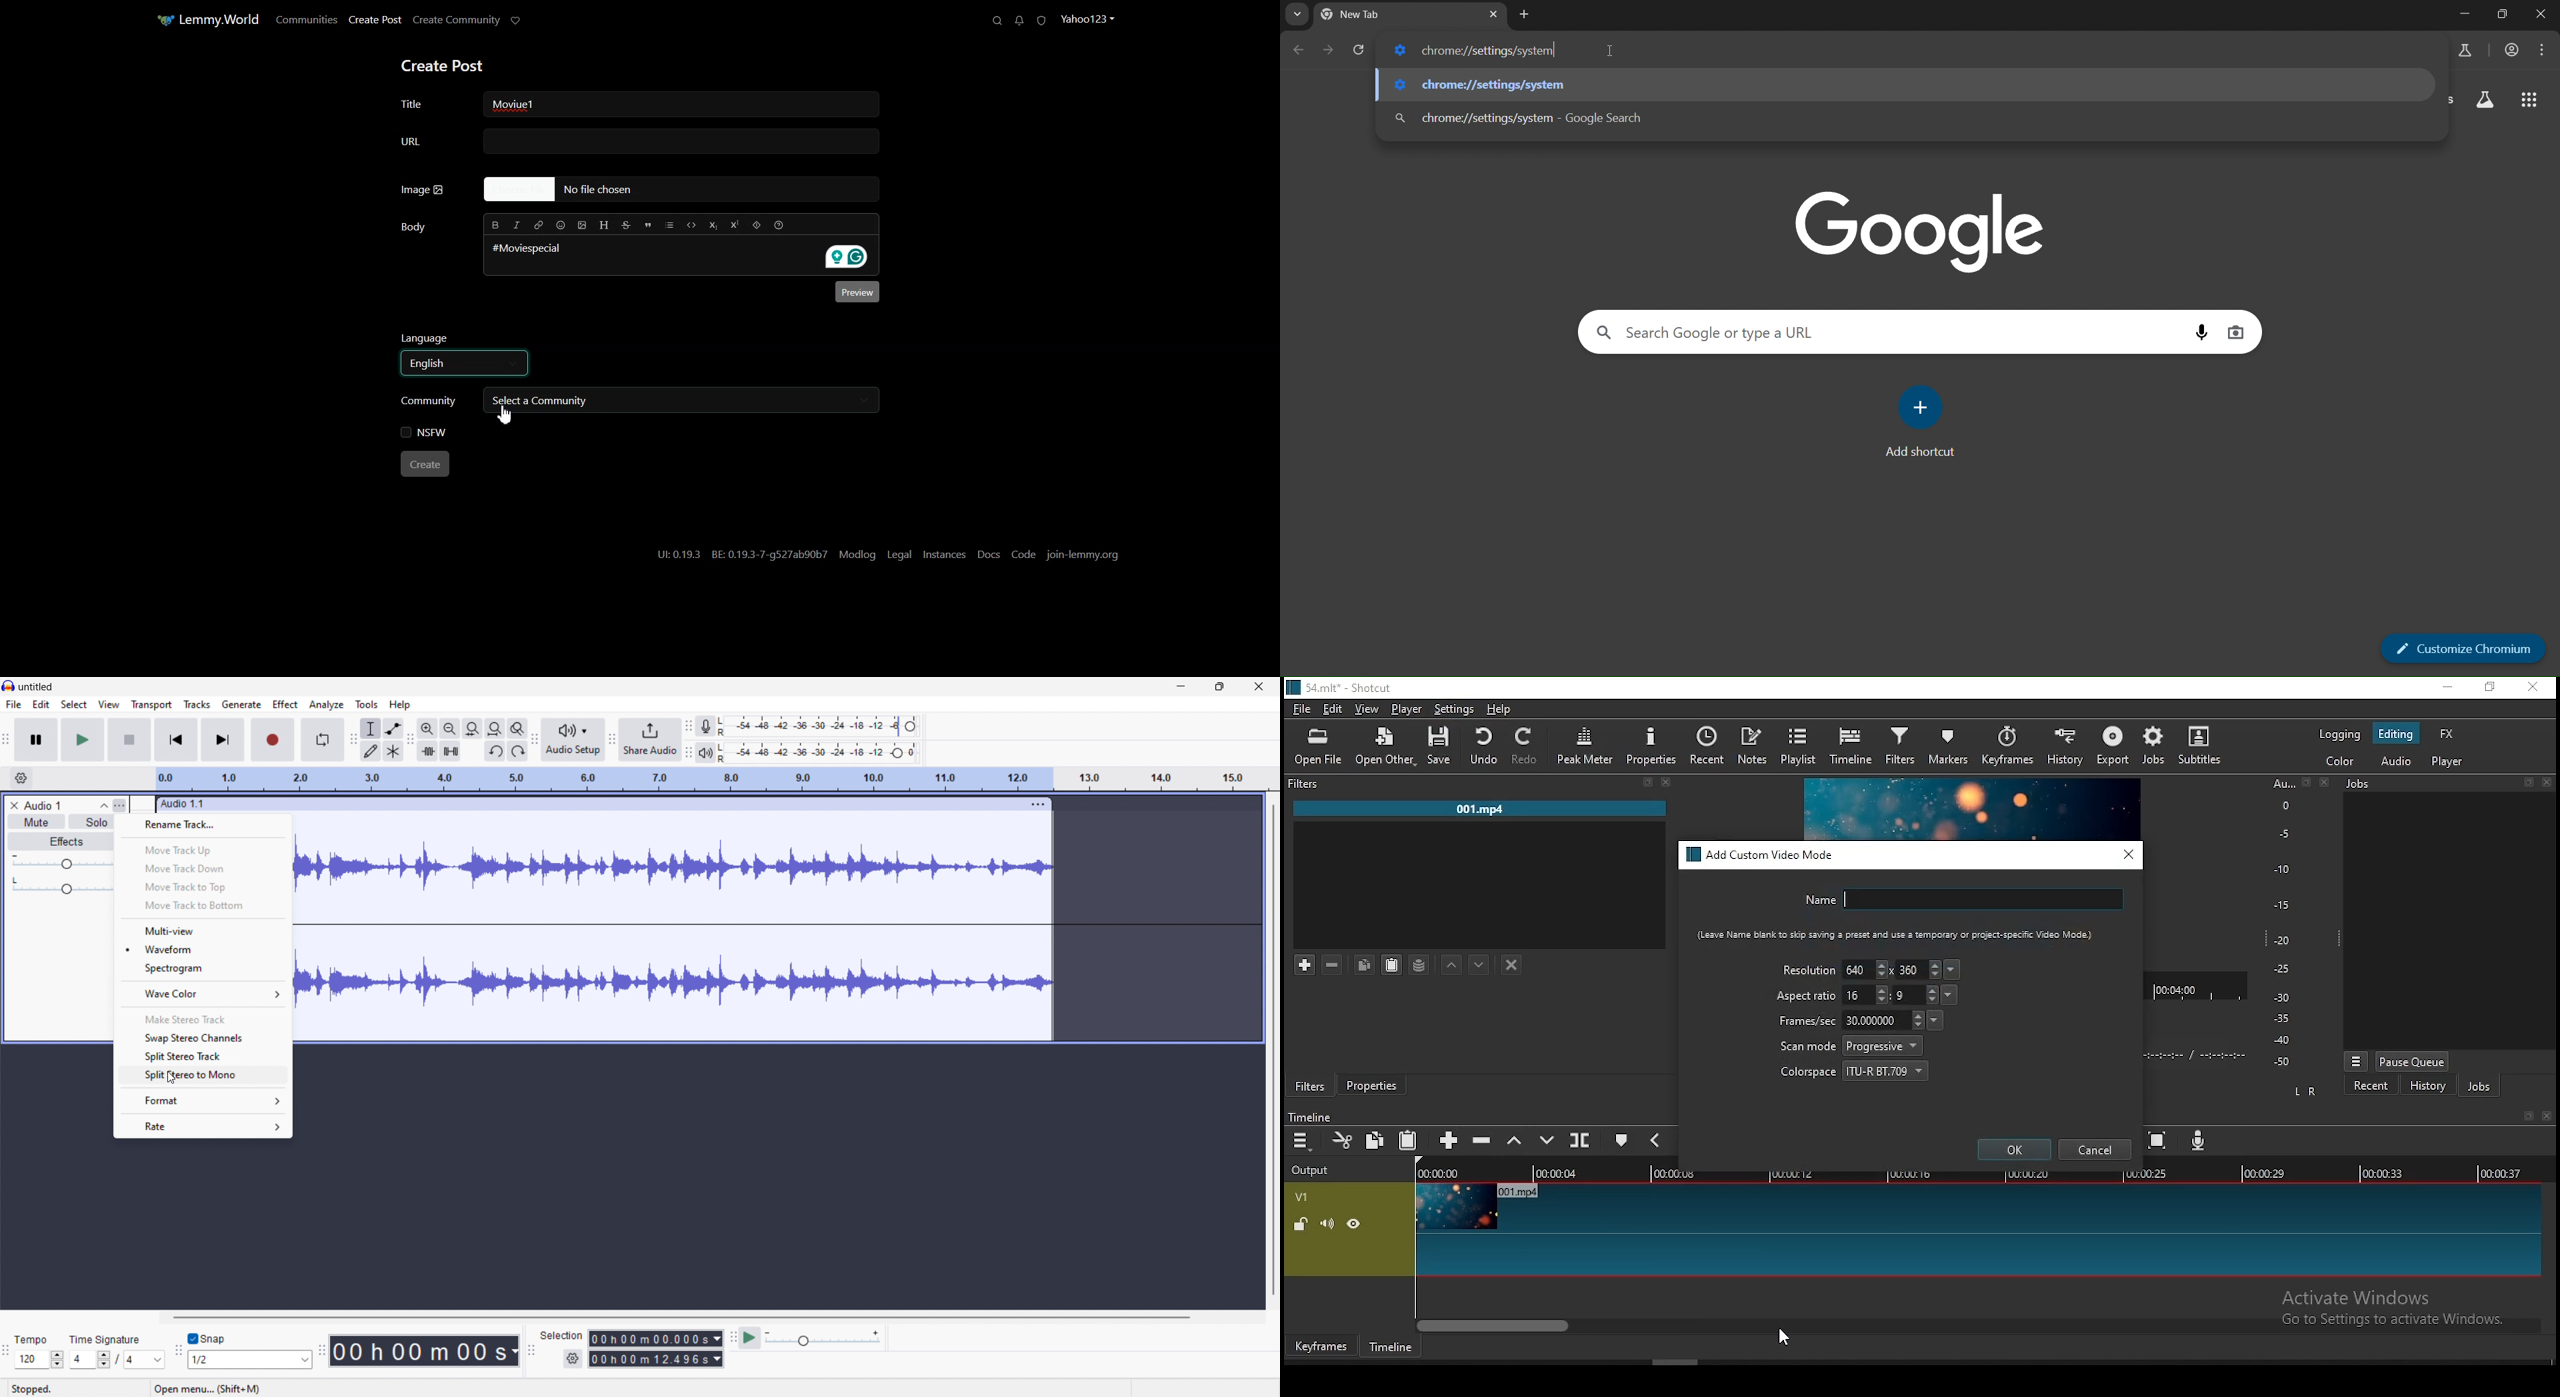  What do you see at coordinates (1451, 709) in the screenshot?
I see `settings` at bounding box center [1451, 709].